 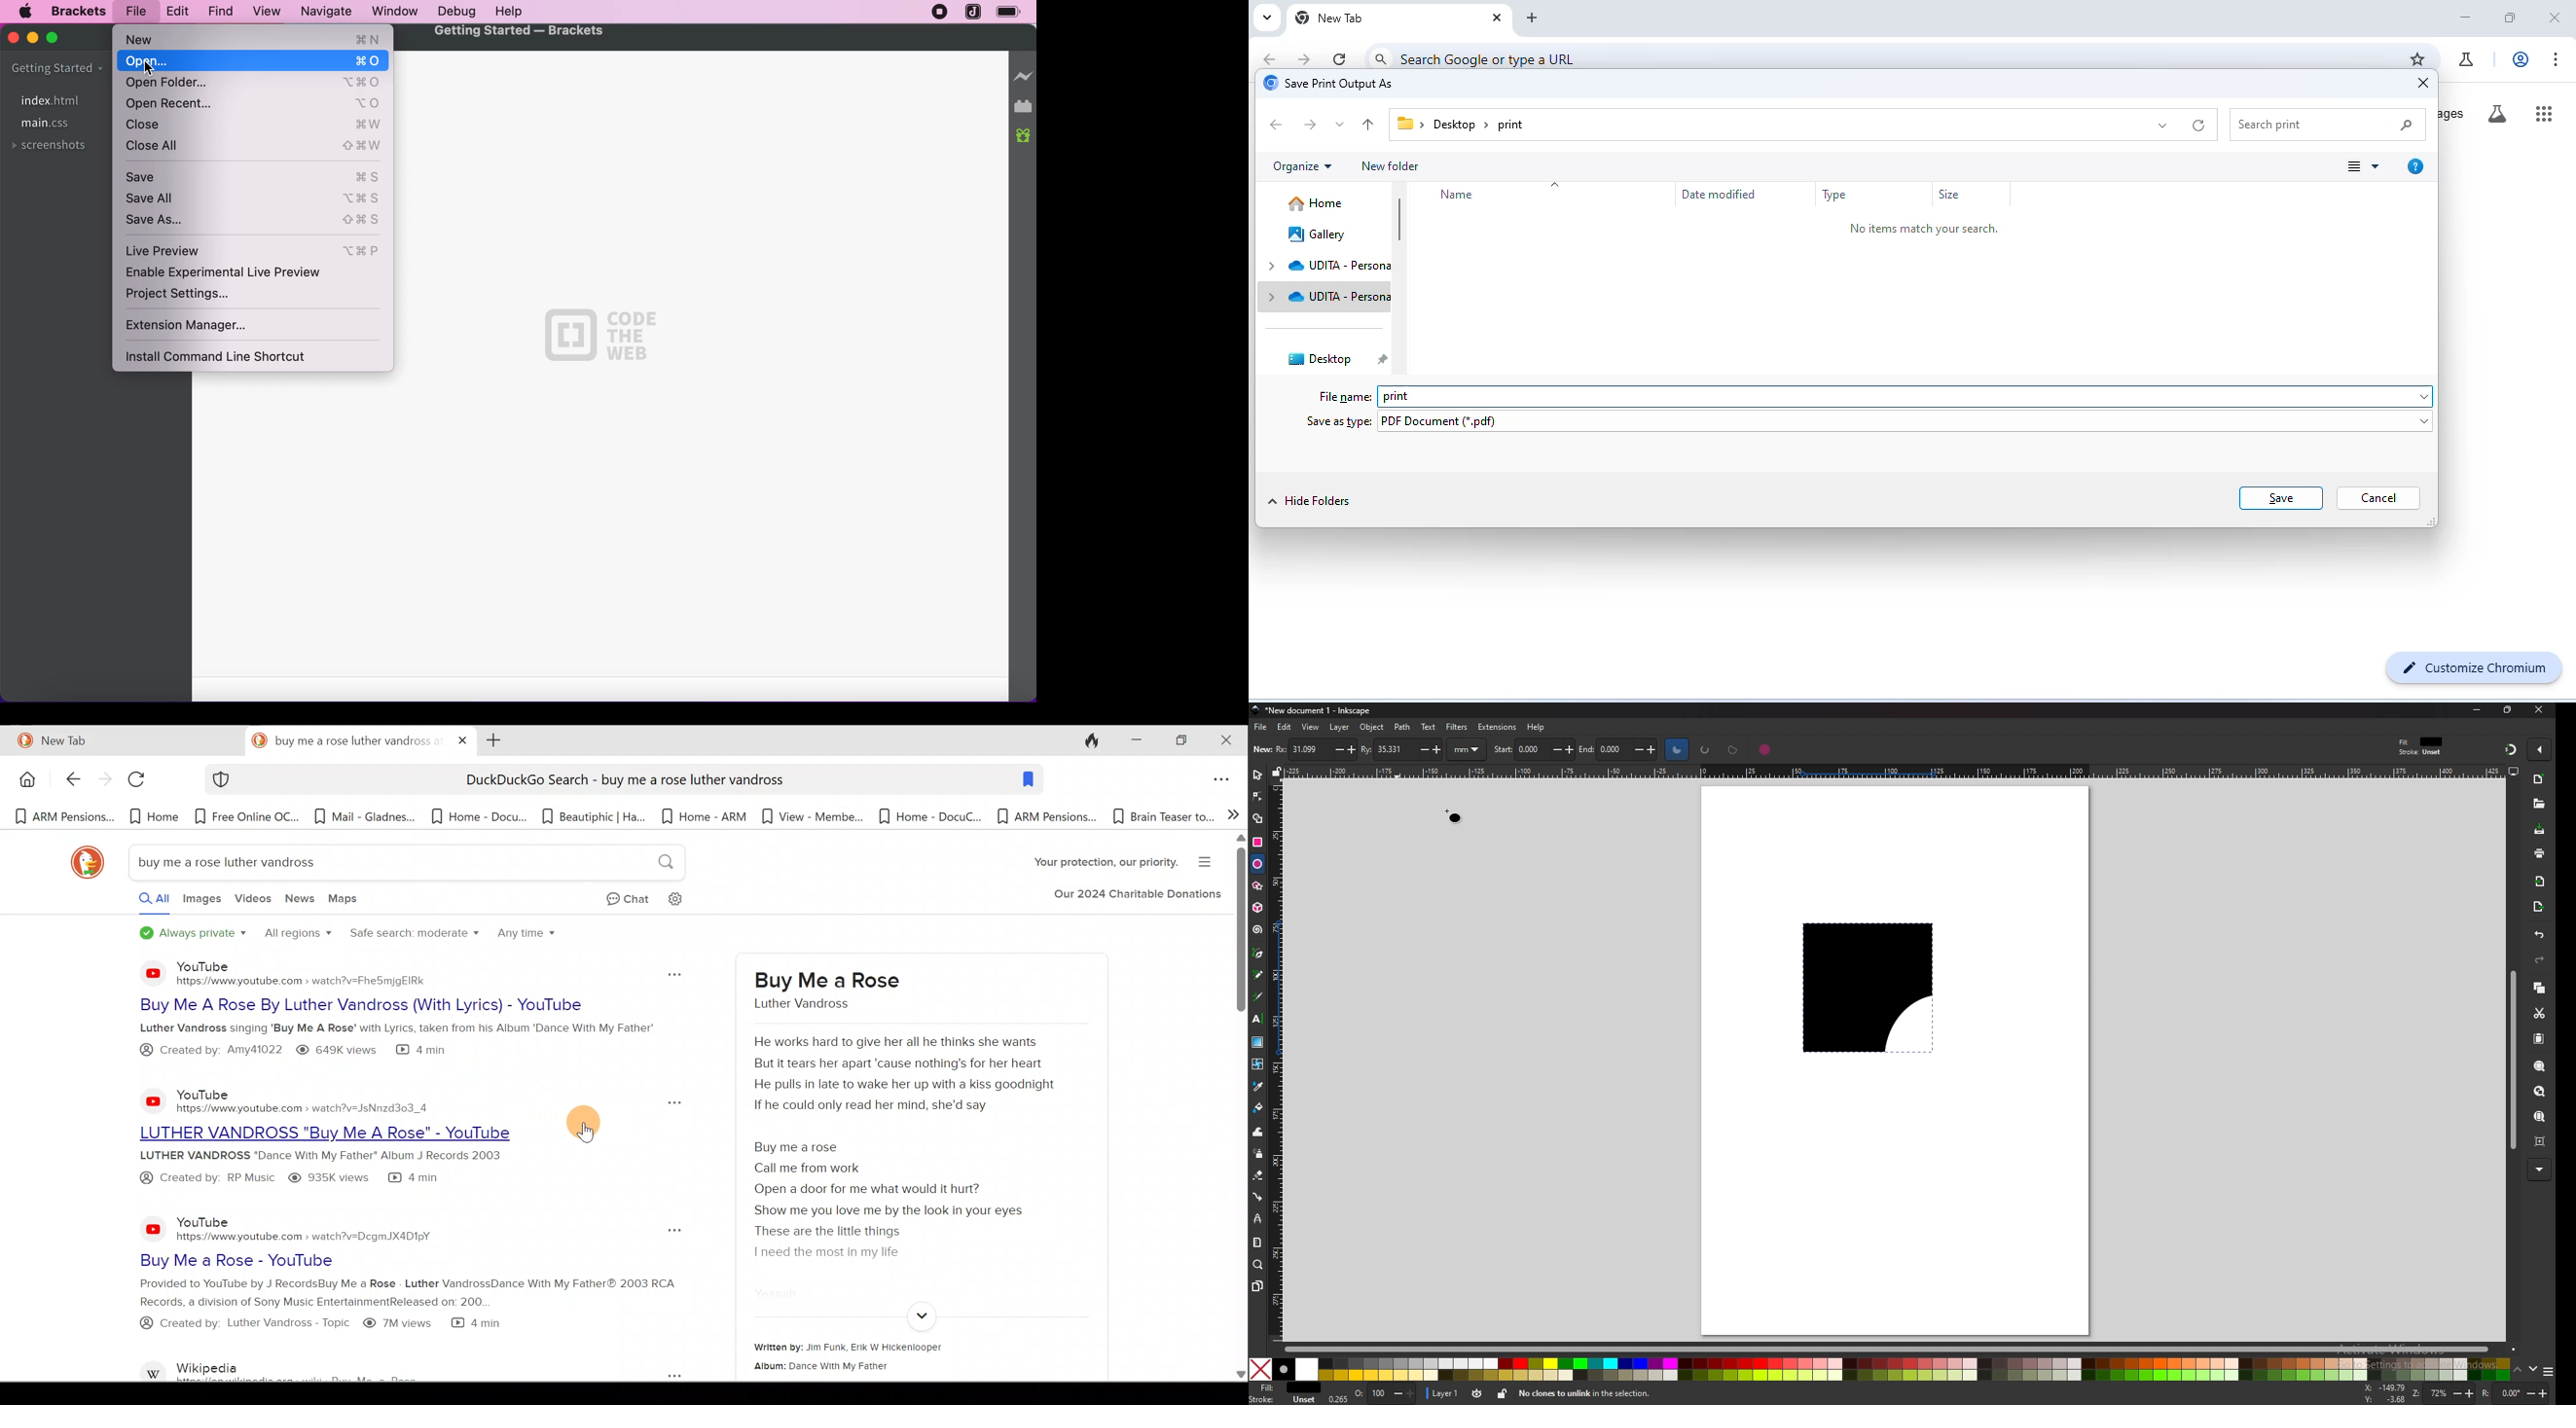 What do you see at coordinates (1338, 423) in the screenshot?
I see `save as type` at bounding box center [1338, 423].